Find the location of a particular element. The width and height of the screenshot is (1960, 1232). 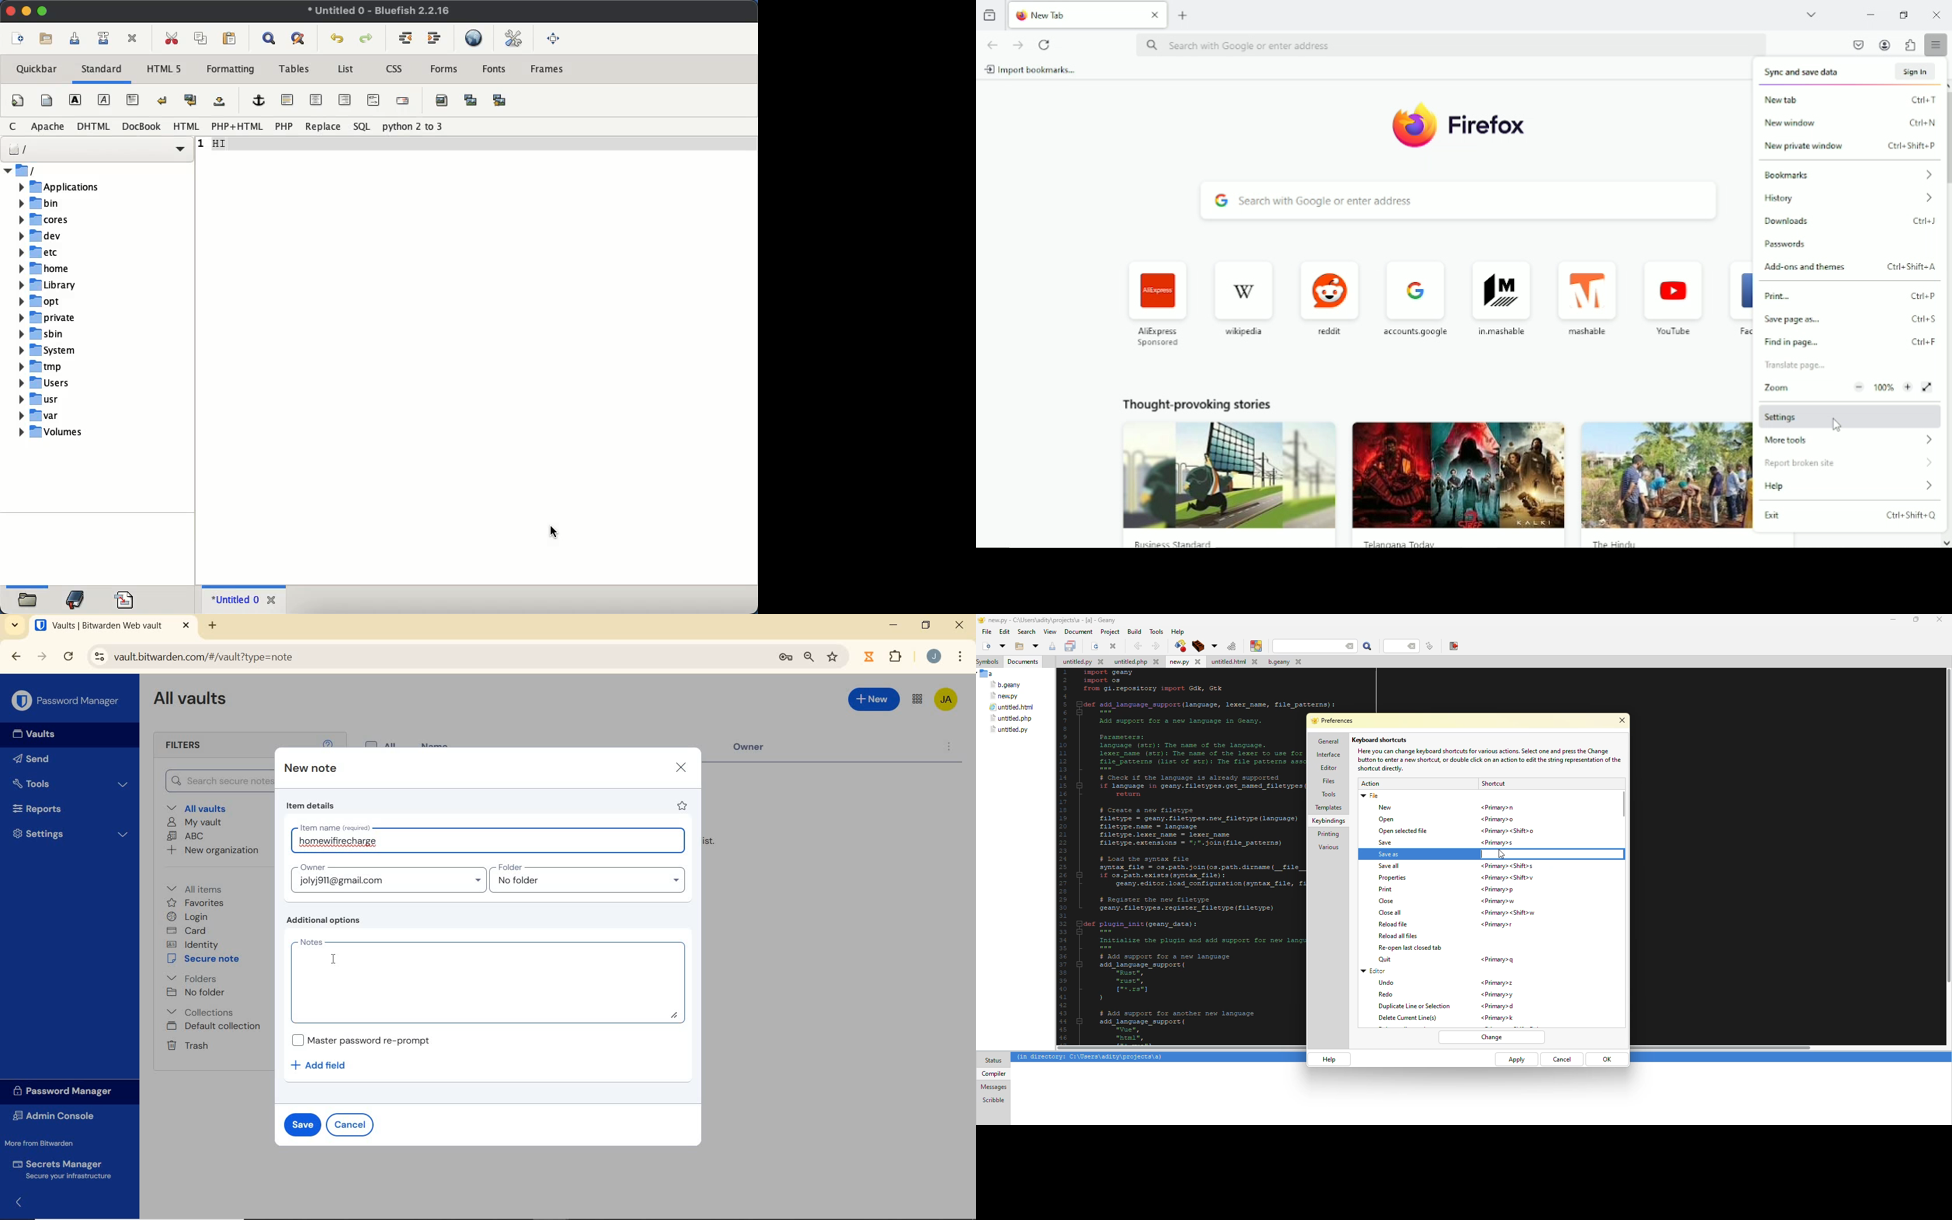

sync and save data is located at coordinates (1851, 71).